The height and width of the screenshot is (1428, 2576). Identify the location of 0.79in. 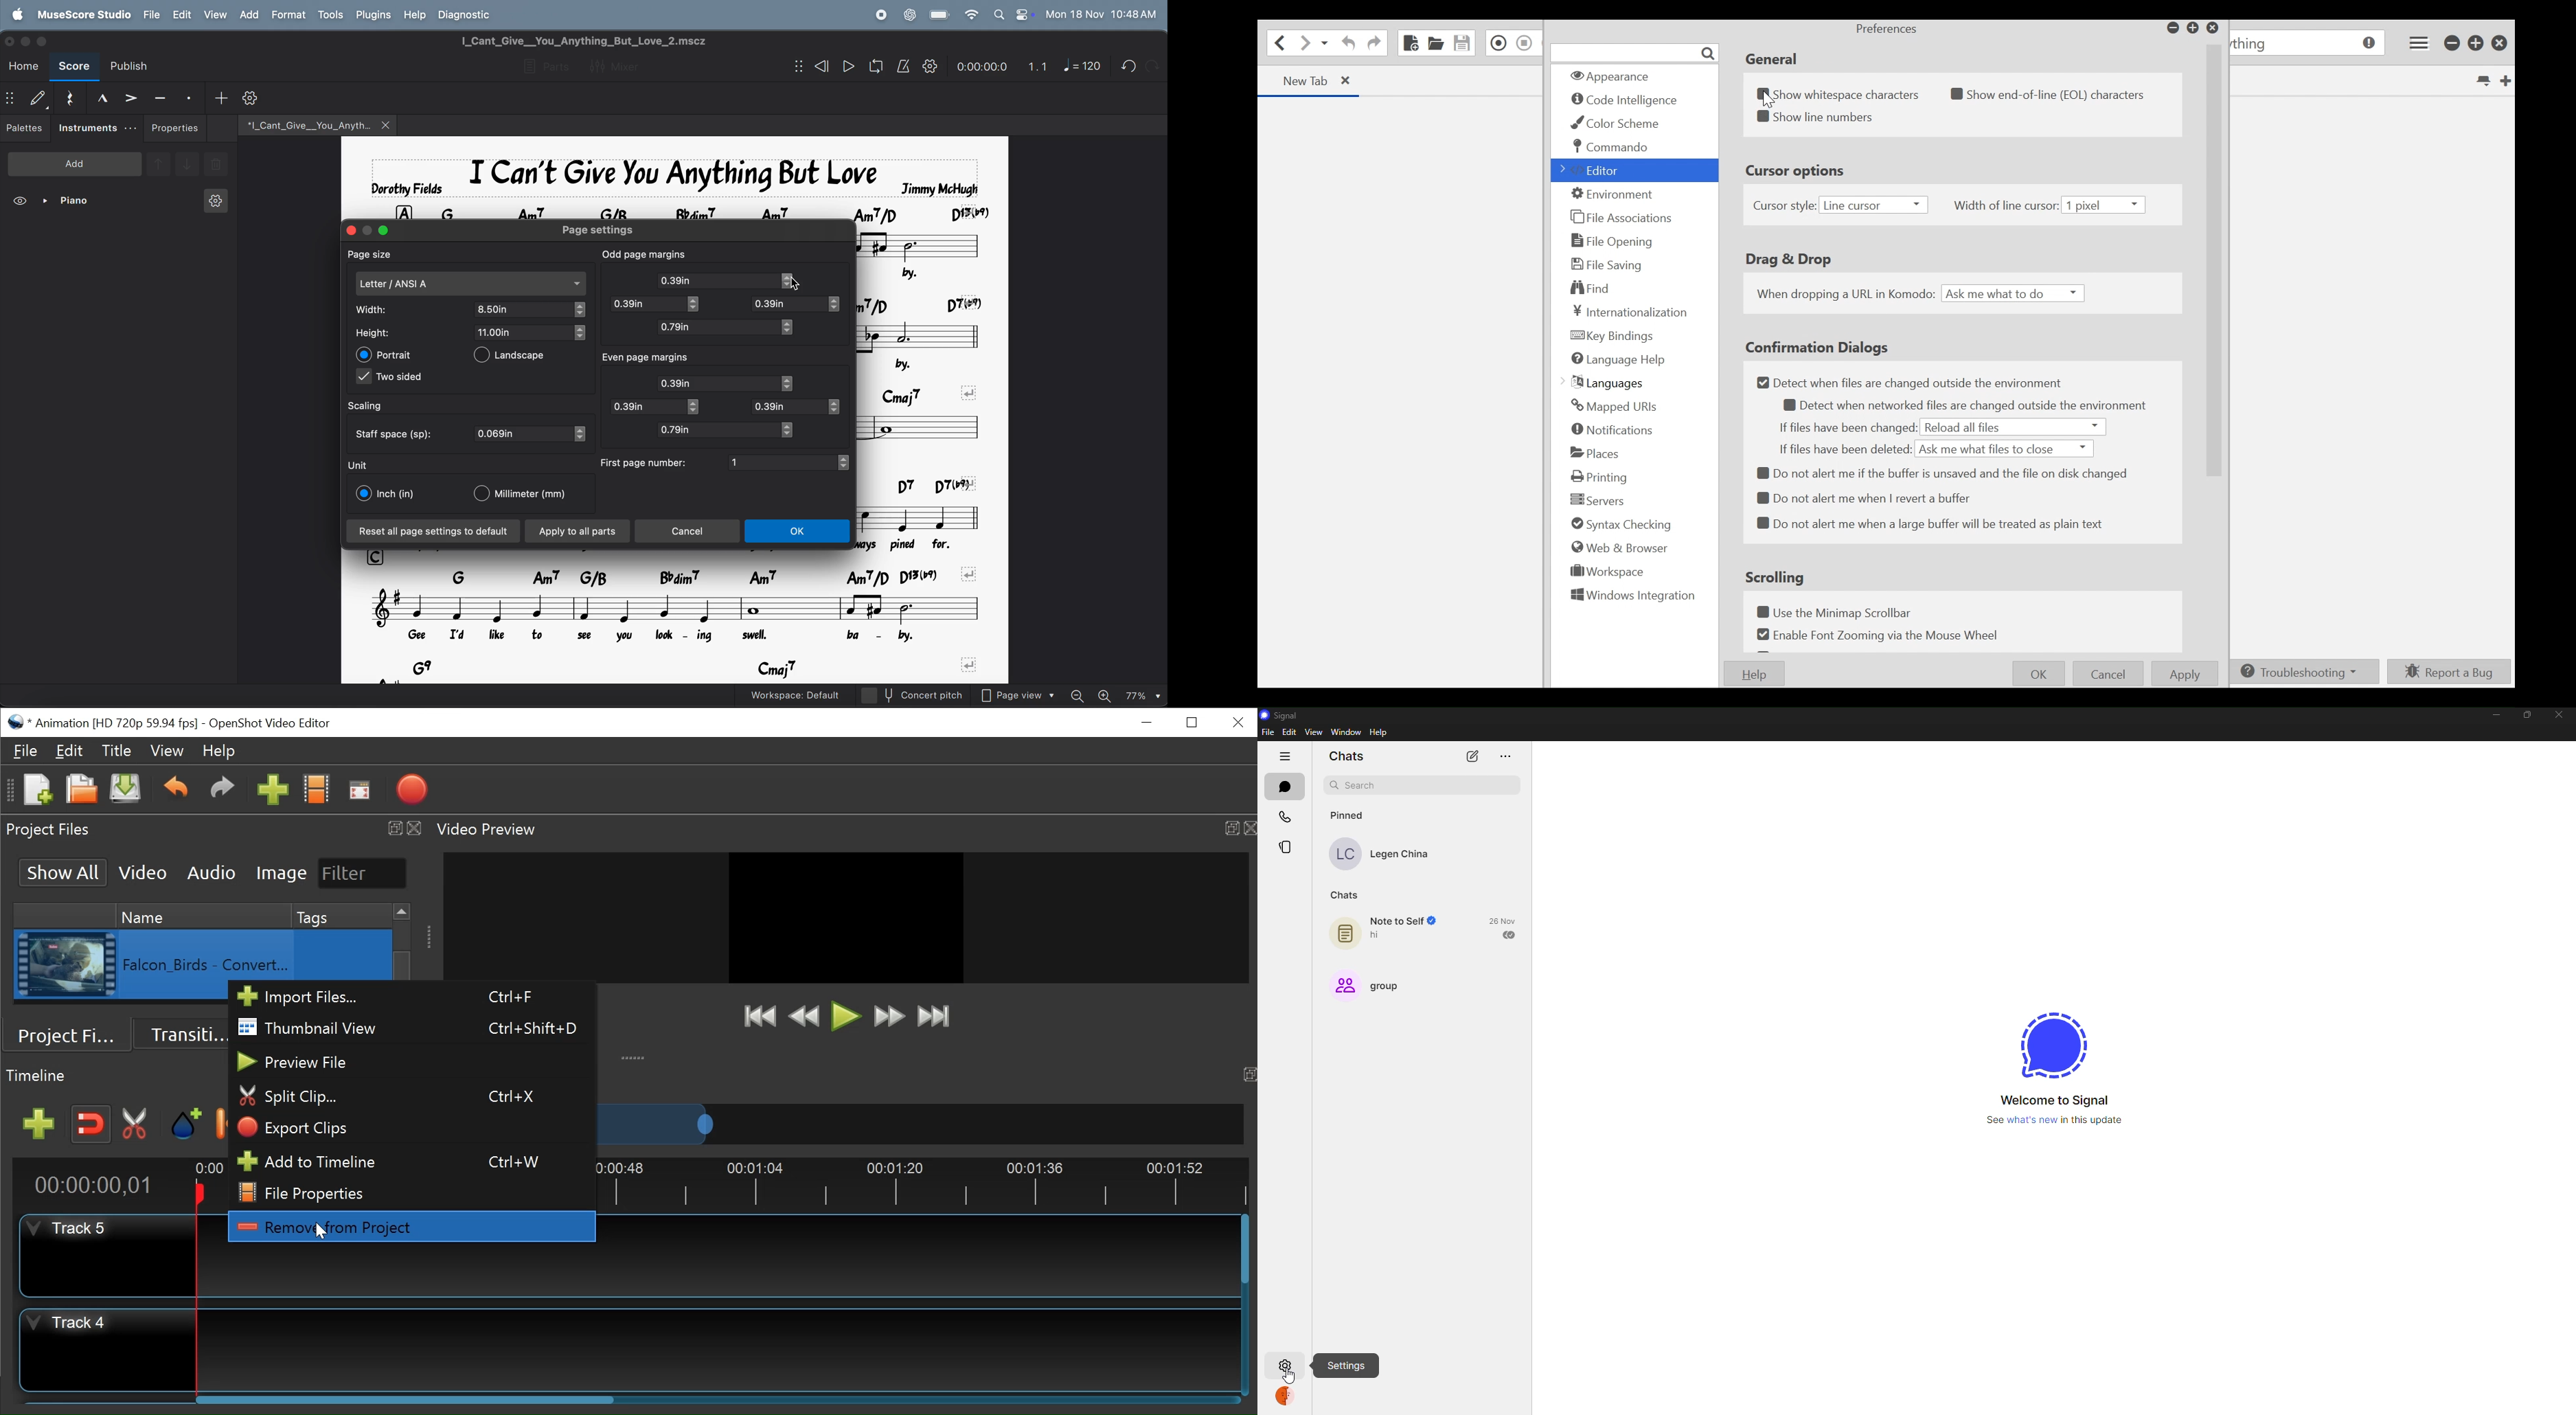
(716, 327).